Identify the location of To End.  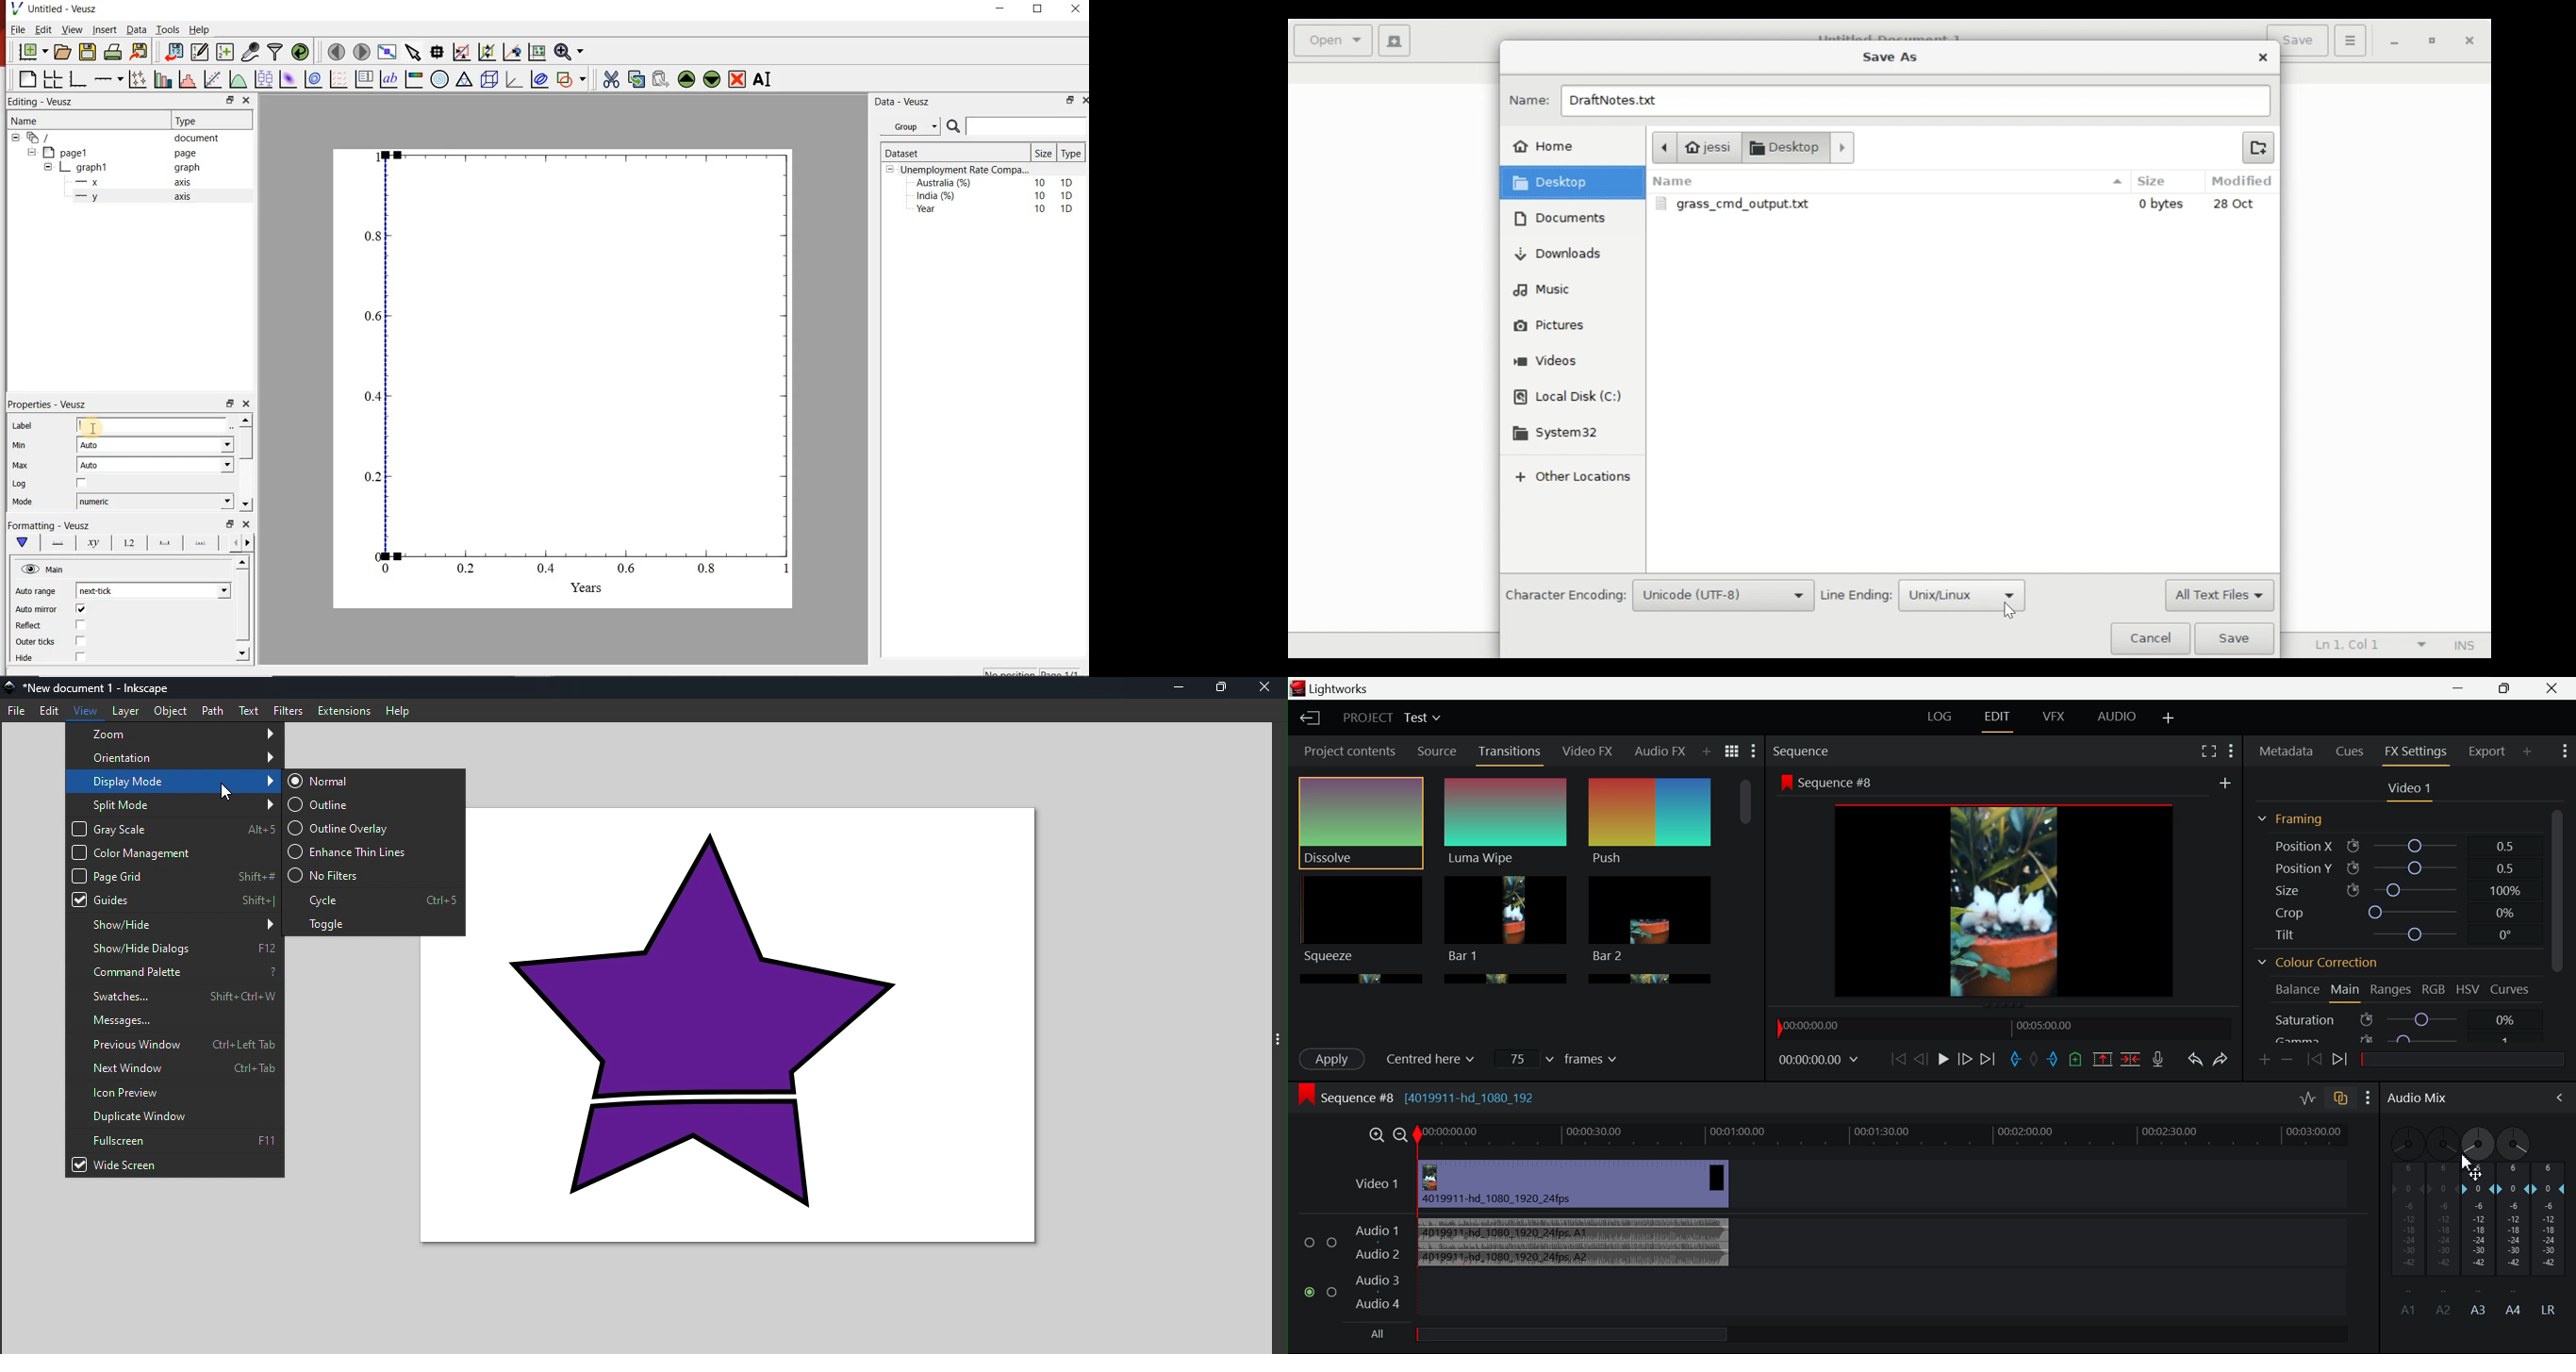
(1988, 1061).